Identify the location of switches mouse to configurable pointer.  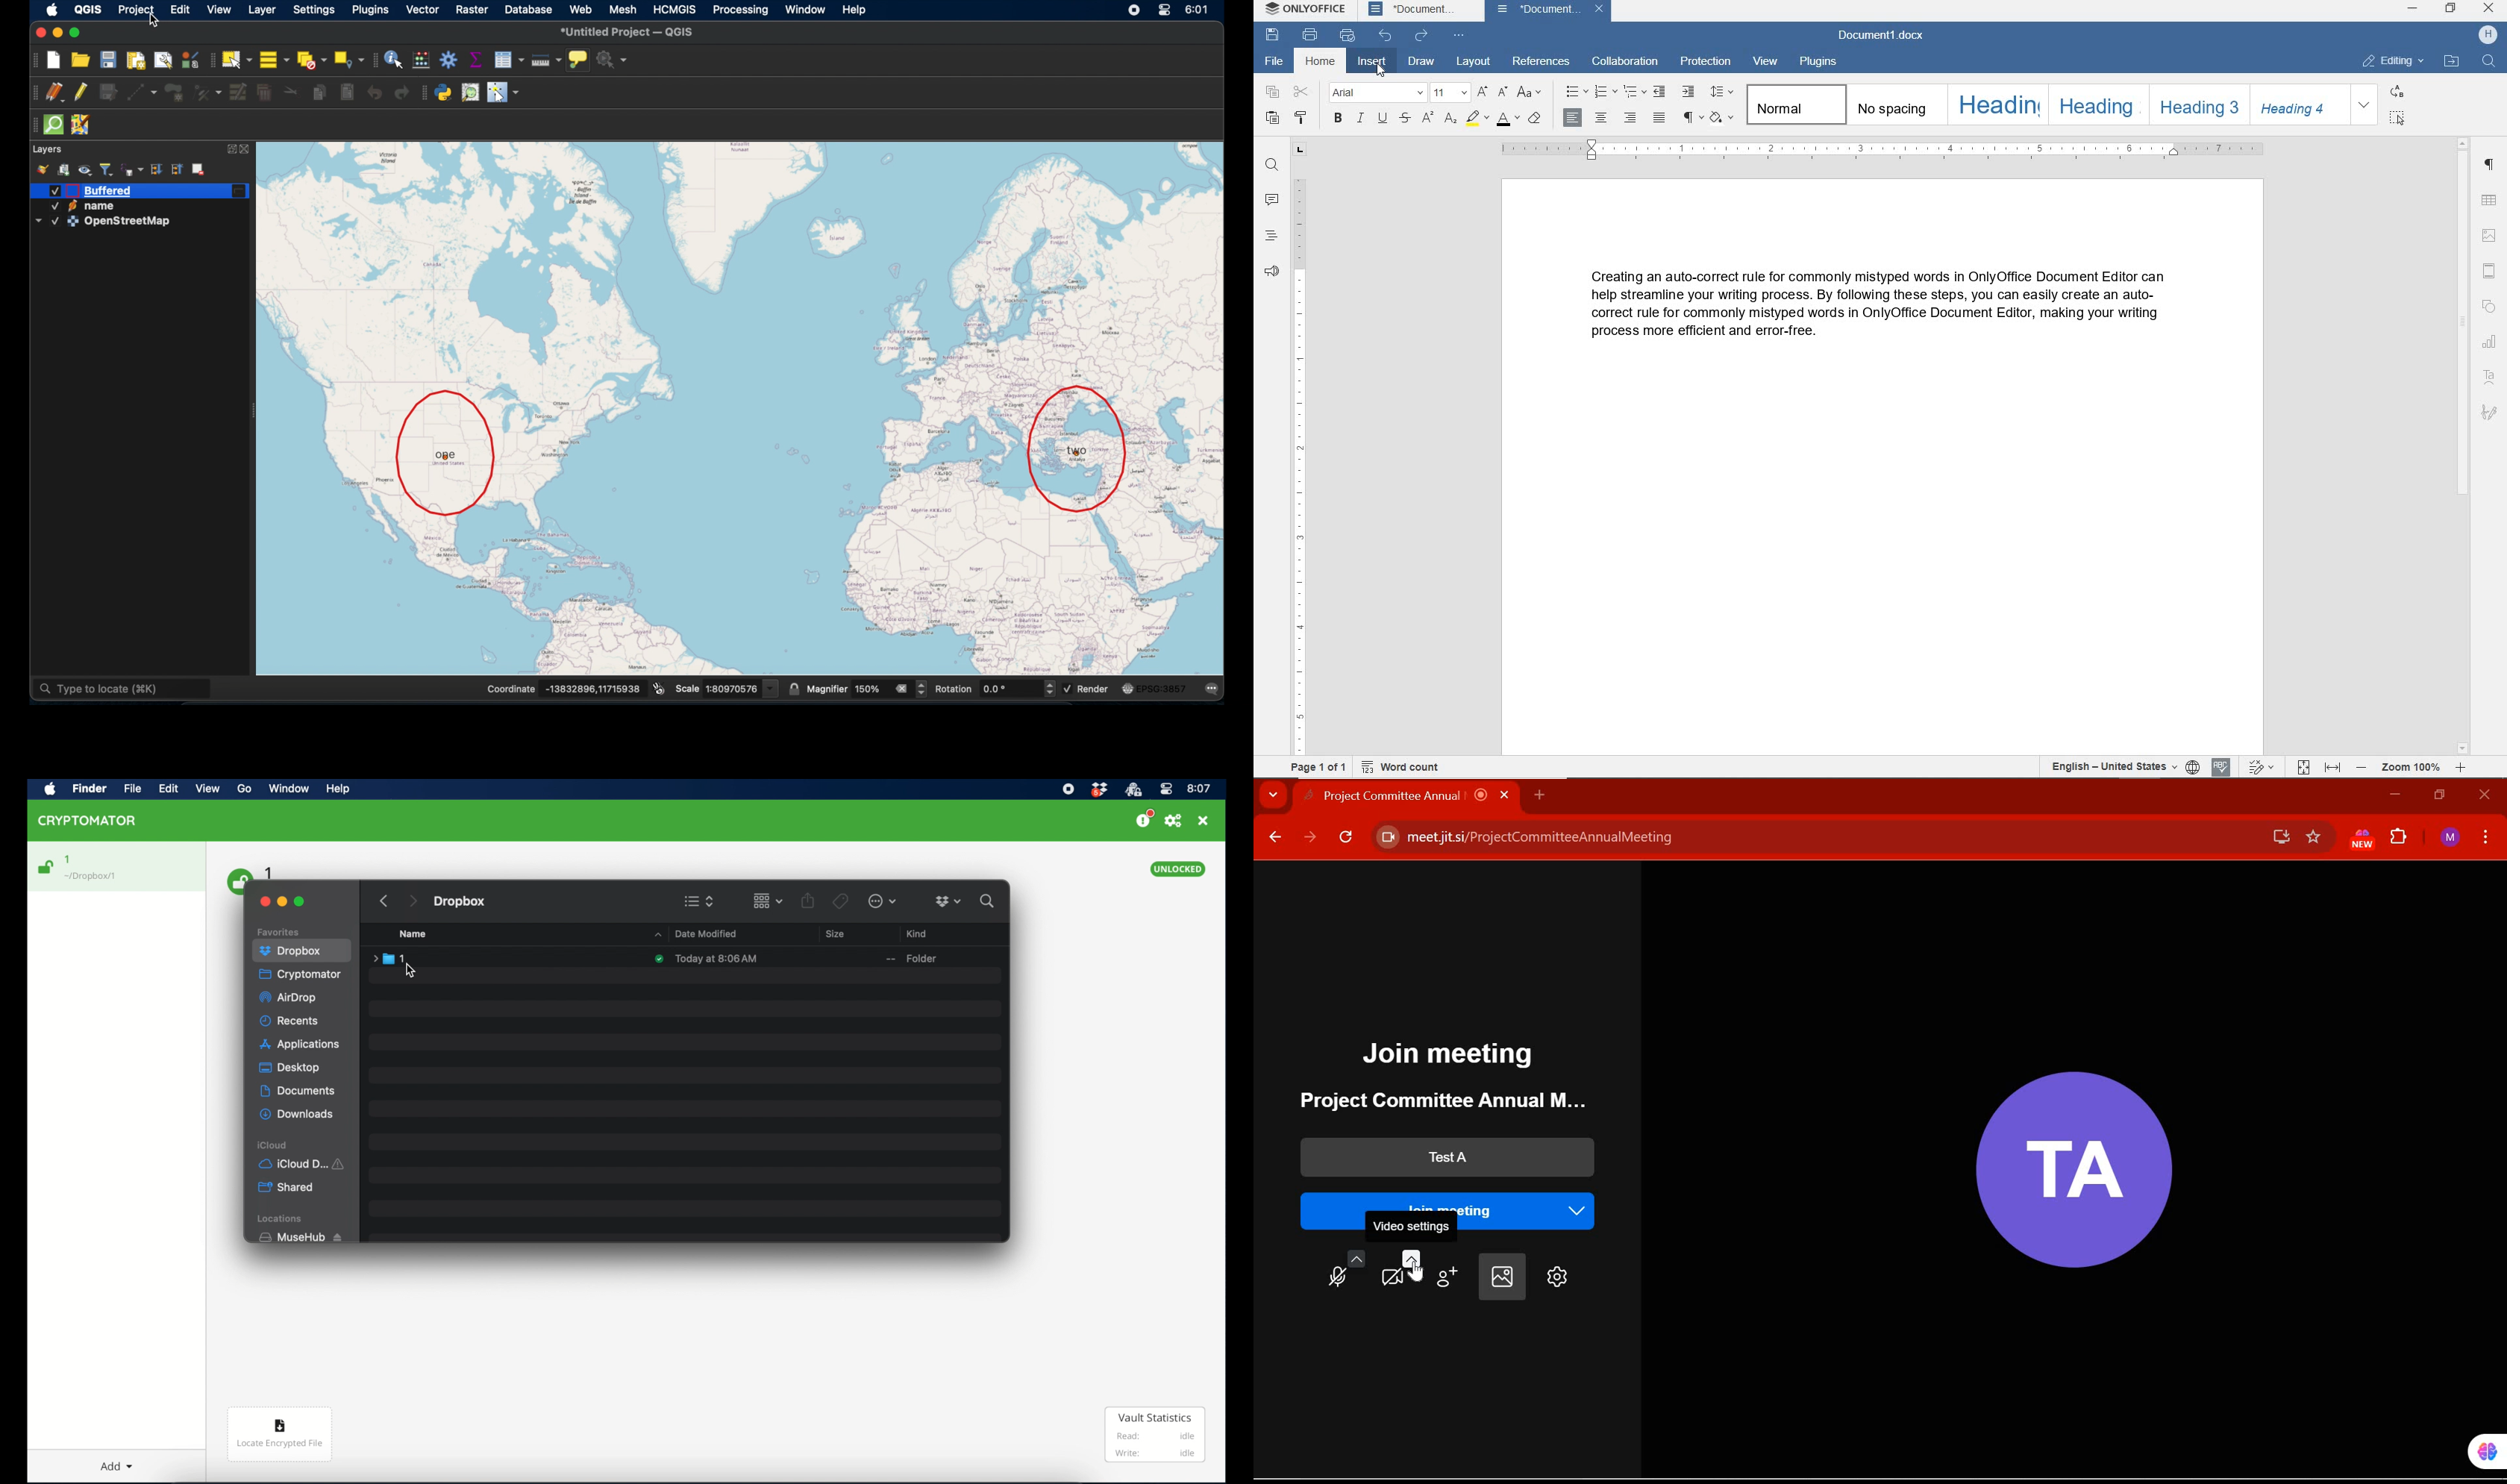
(503, 93).